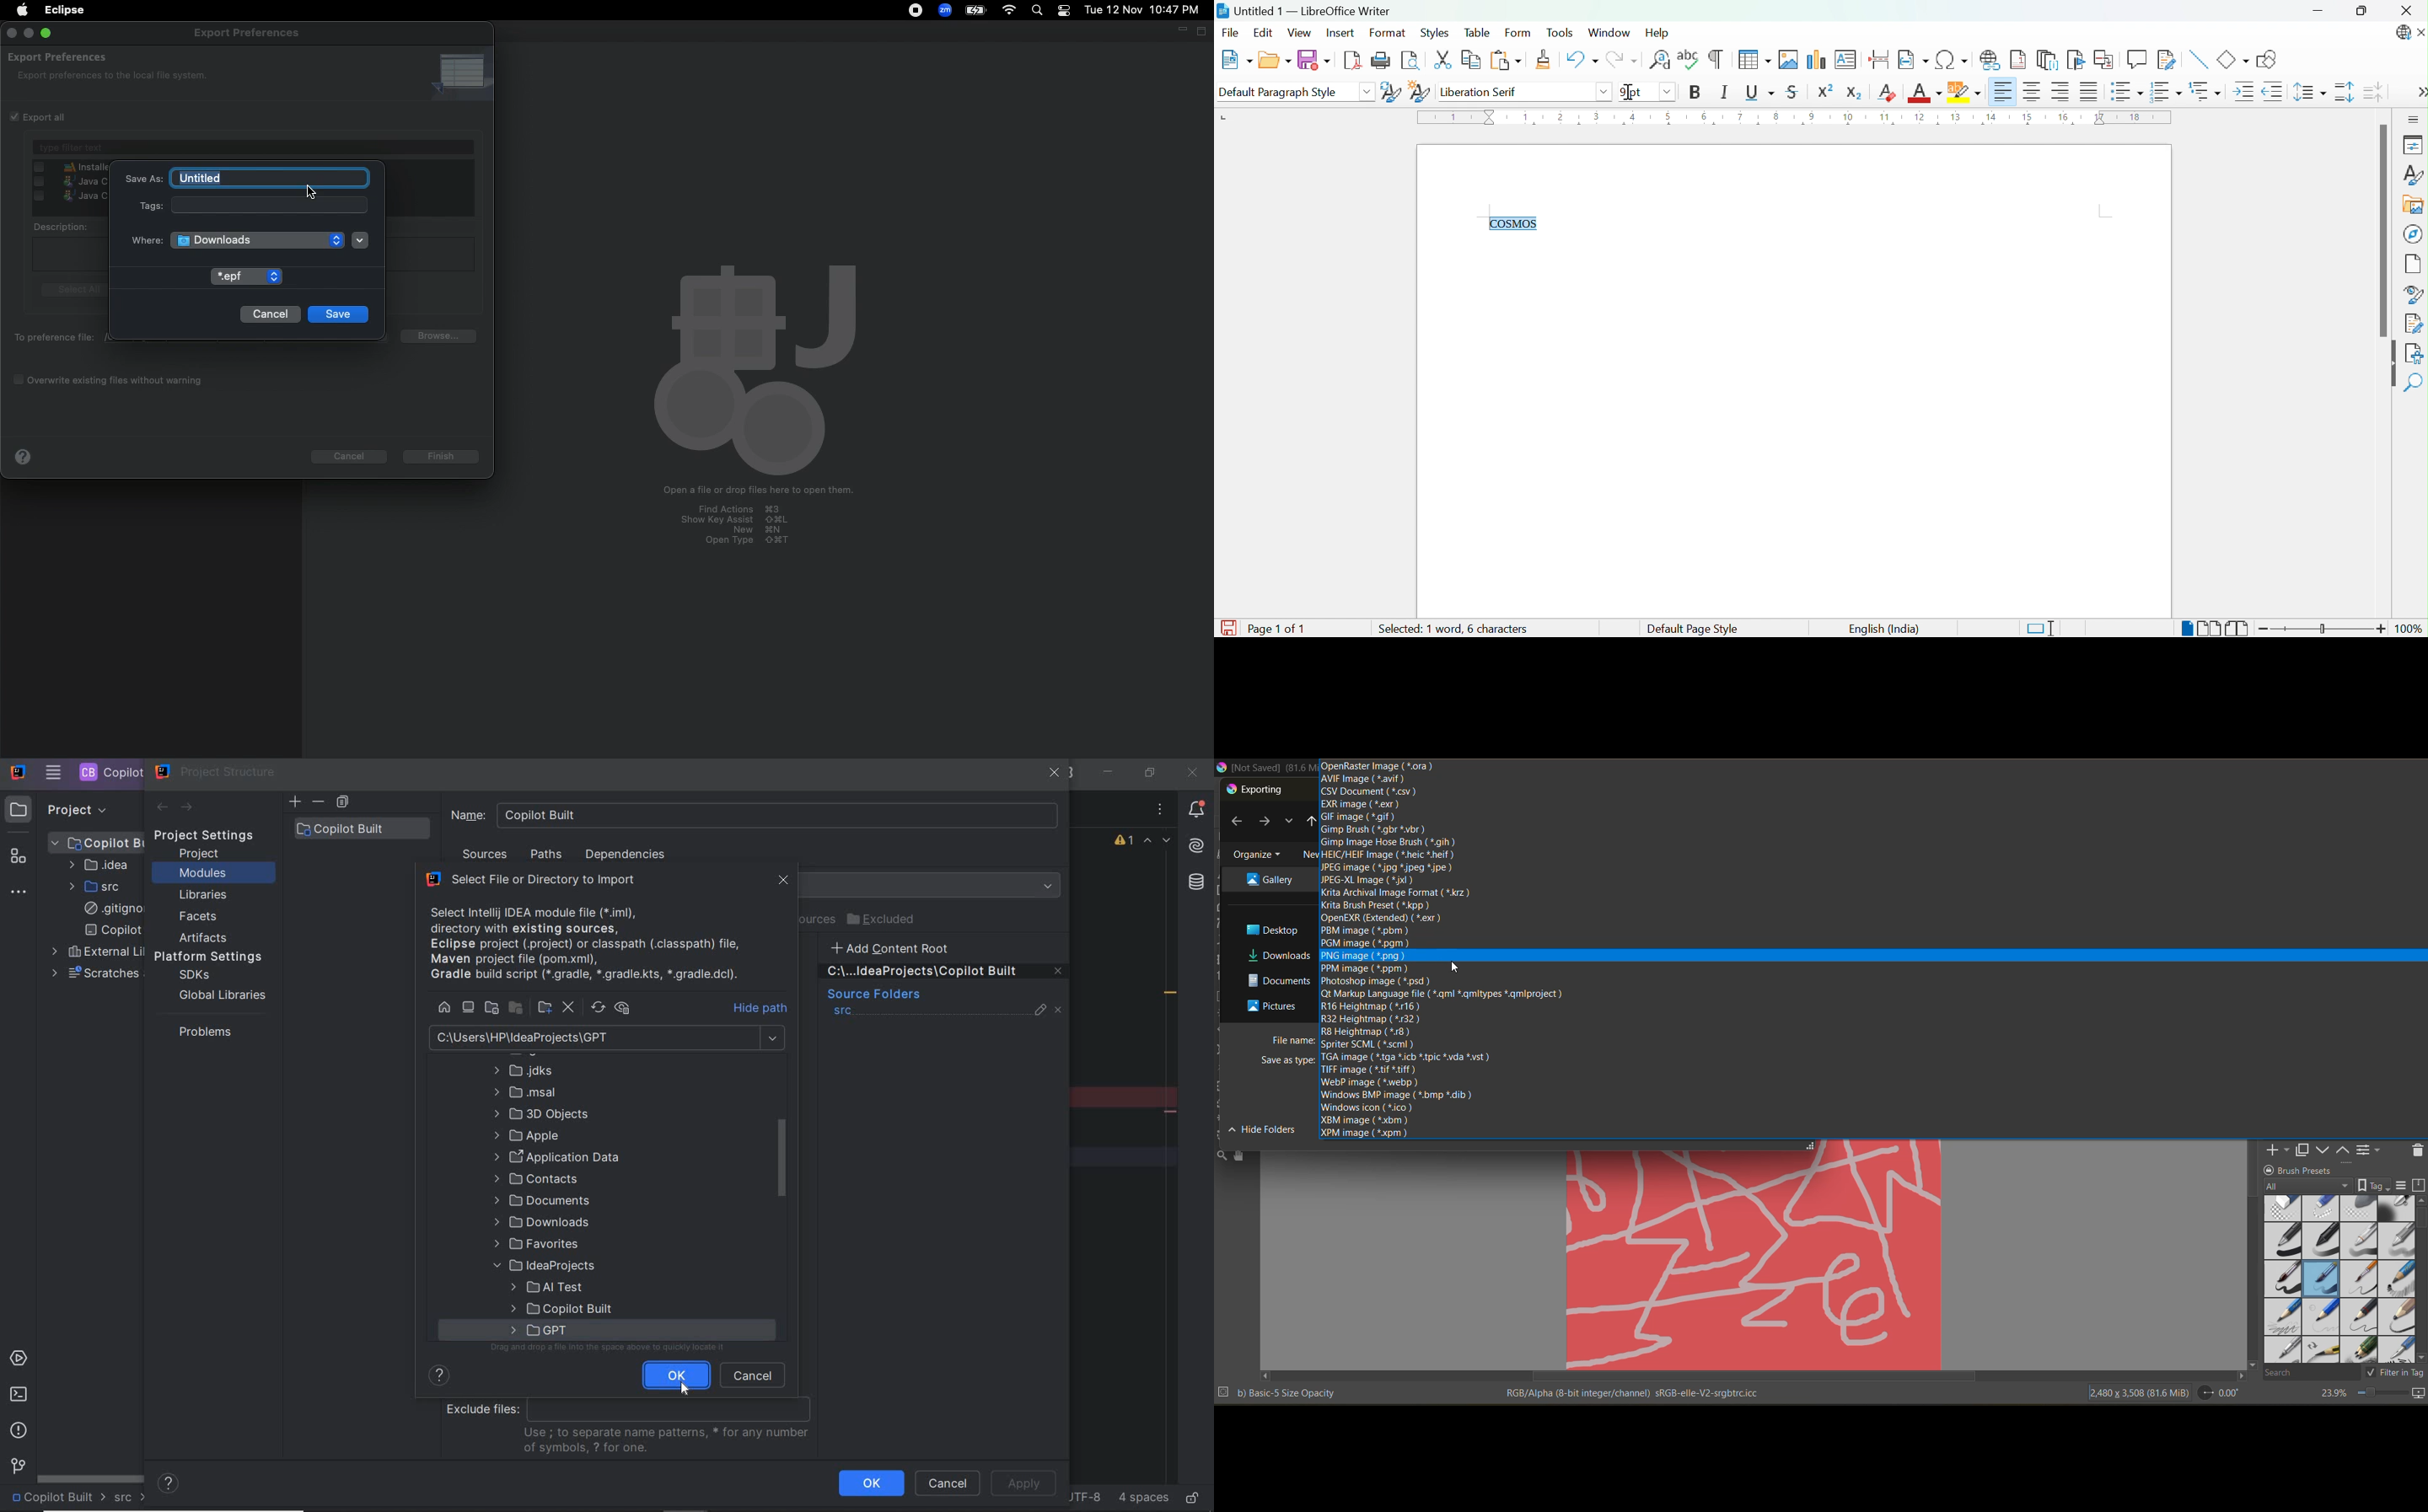 Image resolution: width=2436 pixels, height=1512 pixels. What do you see at coordinates (843, 1013) in the screenshot?
I see `src` at bounding box center [843, 1013].